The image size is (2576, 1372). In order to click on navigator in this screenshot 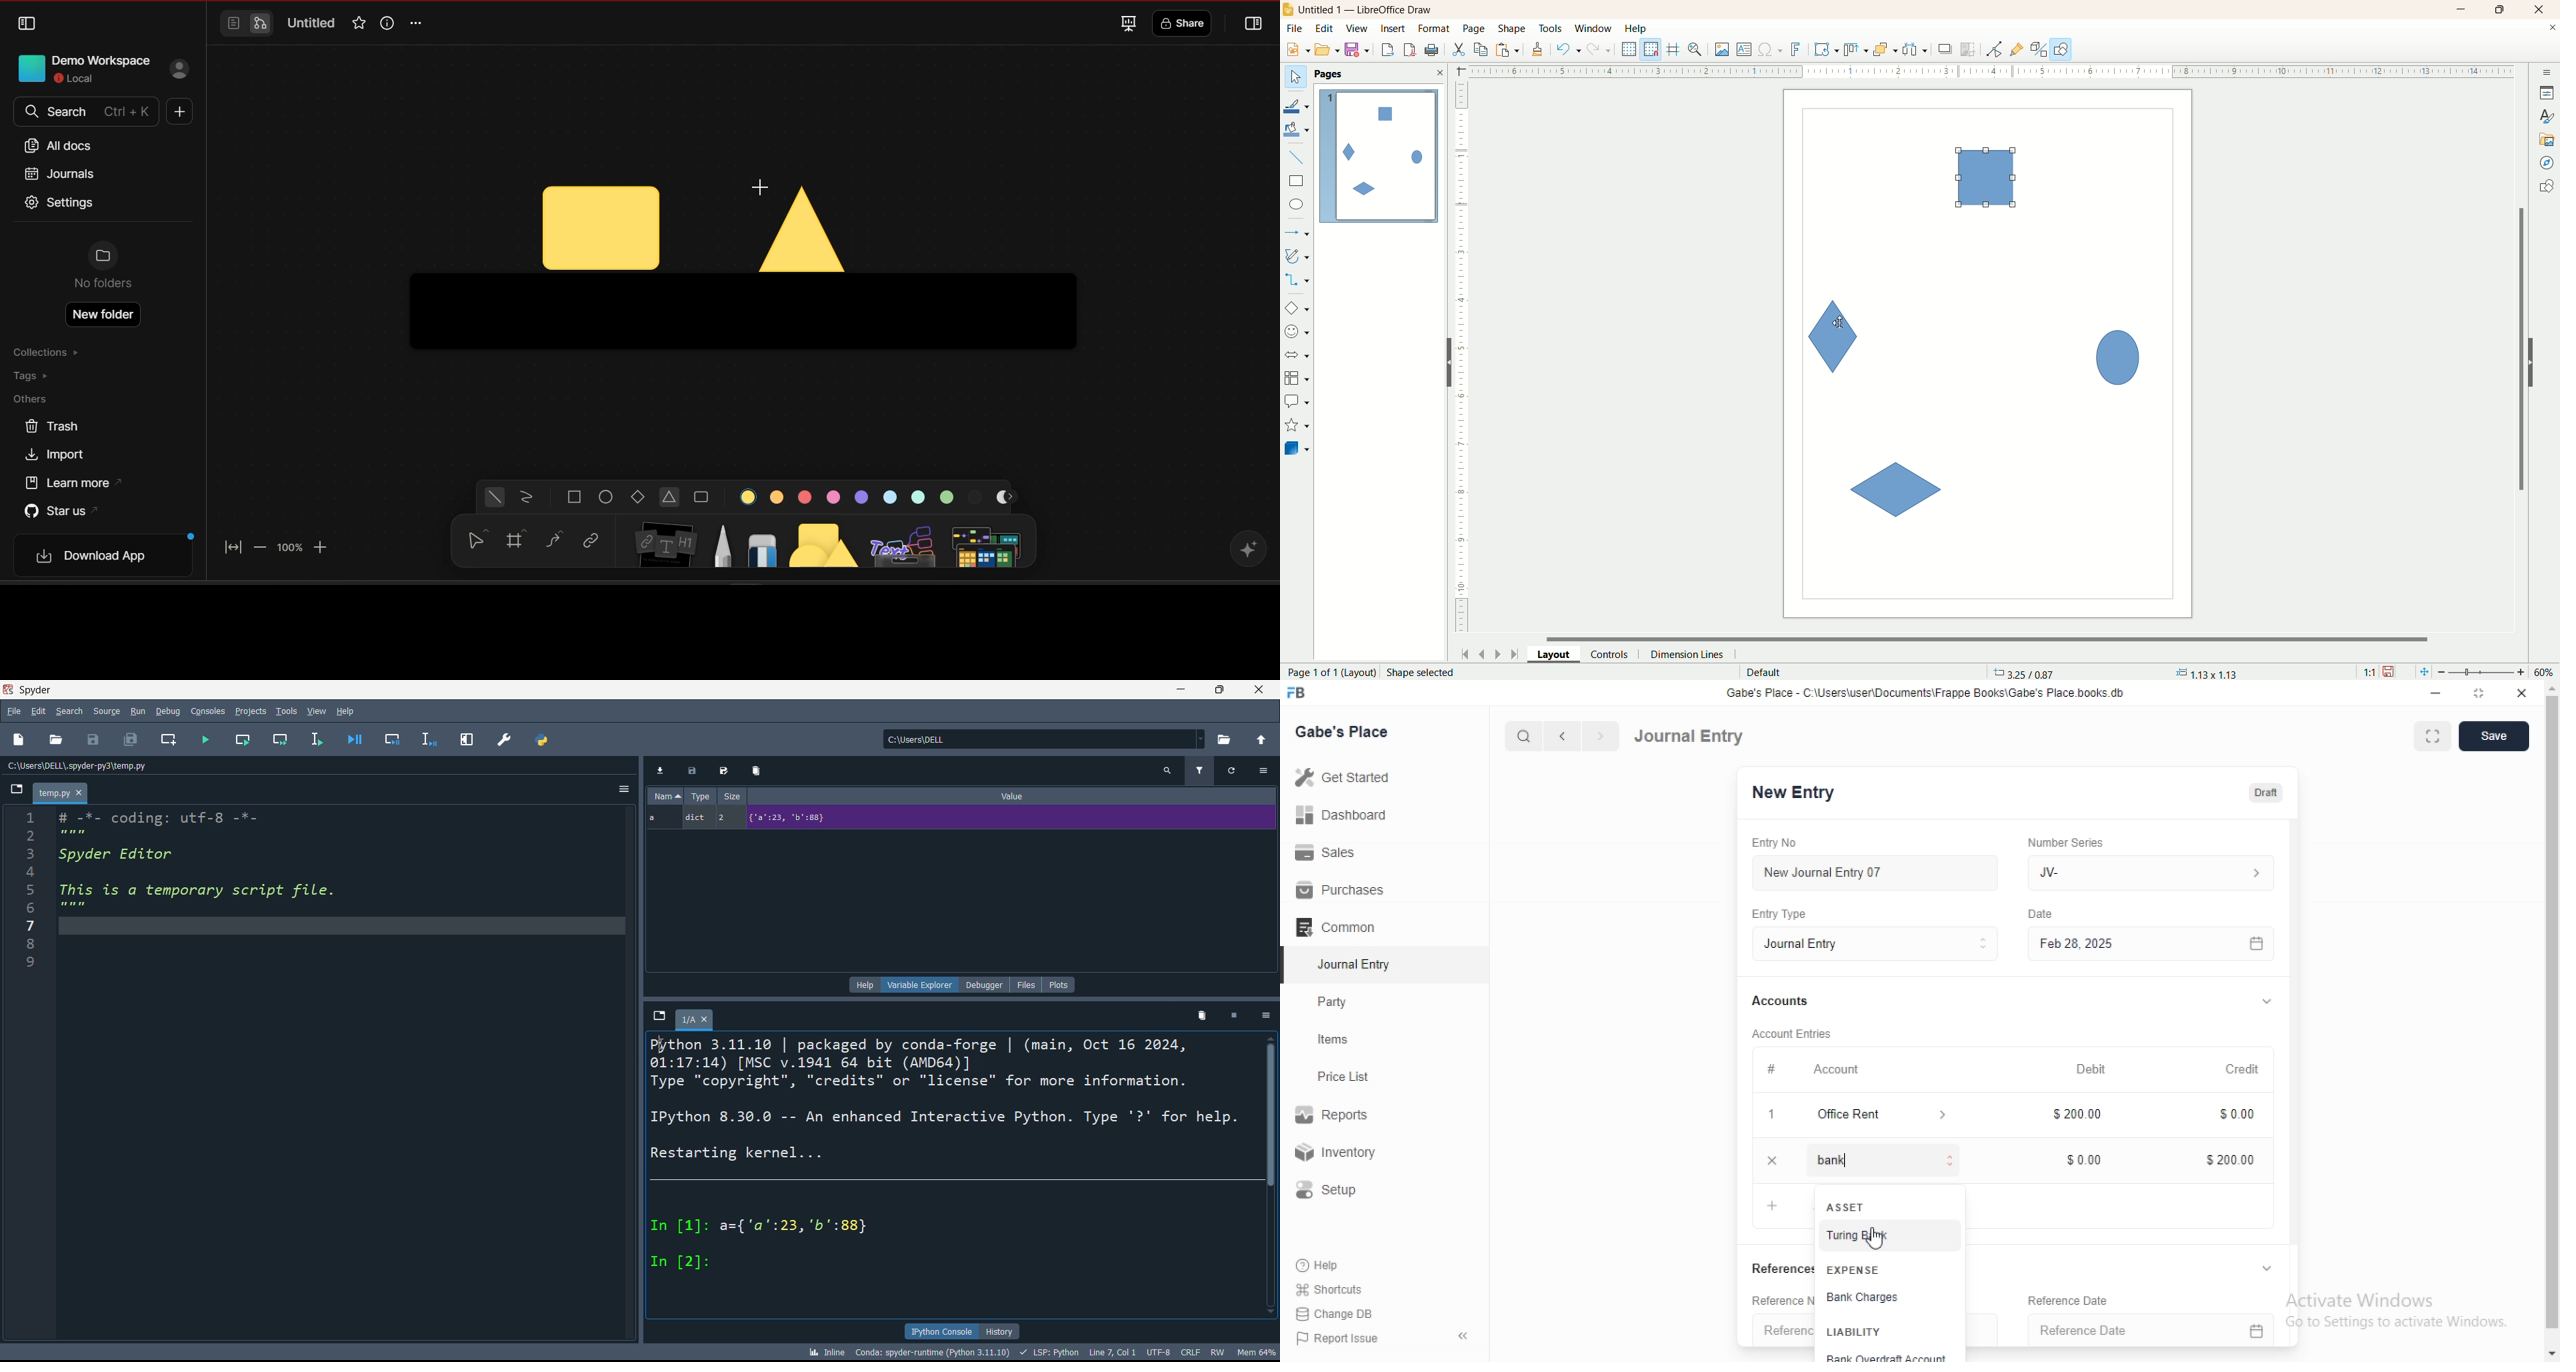, I will do `click(2547, 163)`.